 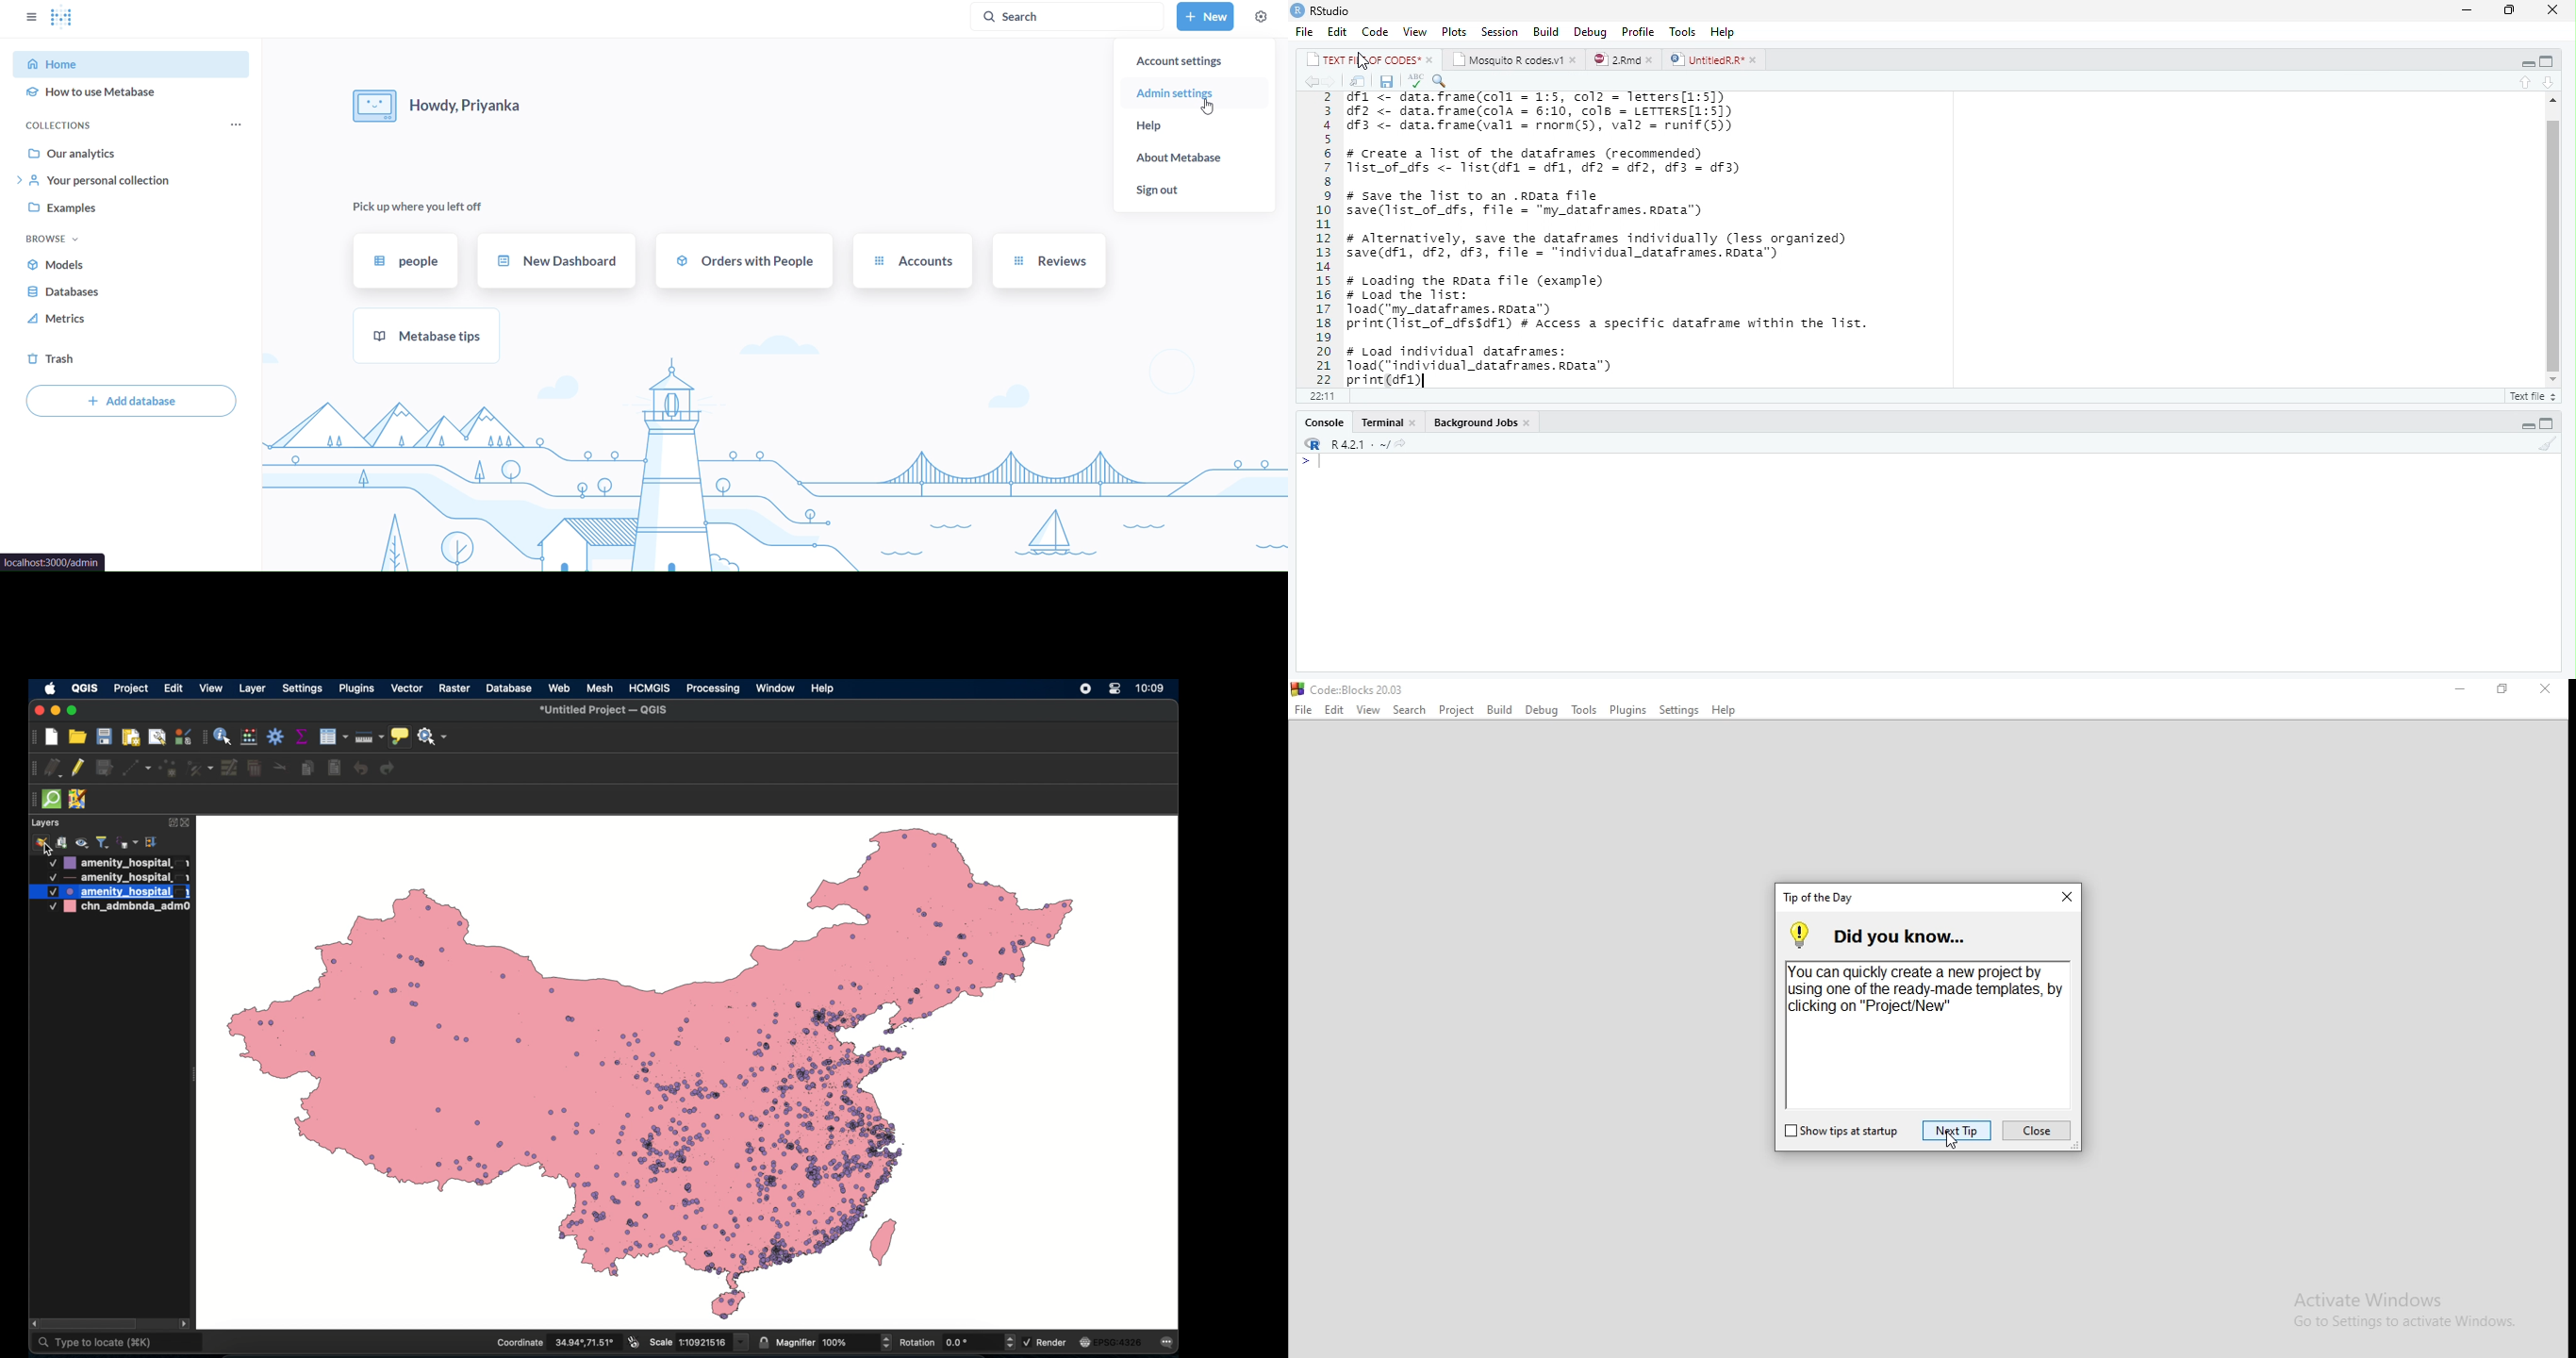 What do you see at coordinates (55, 712) in the screenshot?
I see `minimize` at bounding box center [55, 712].